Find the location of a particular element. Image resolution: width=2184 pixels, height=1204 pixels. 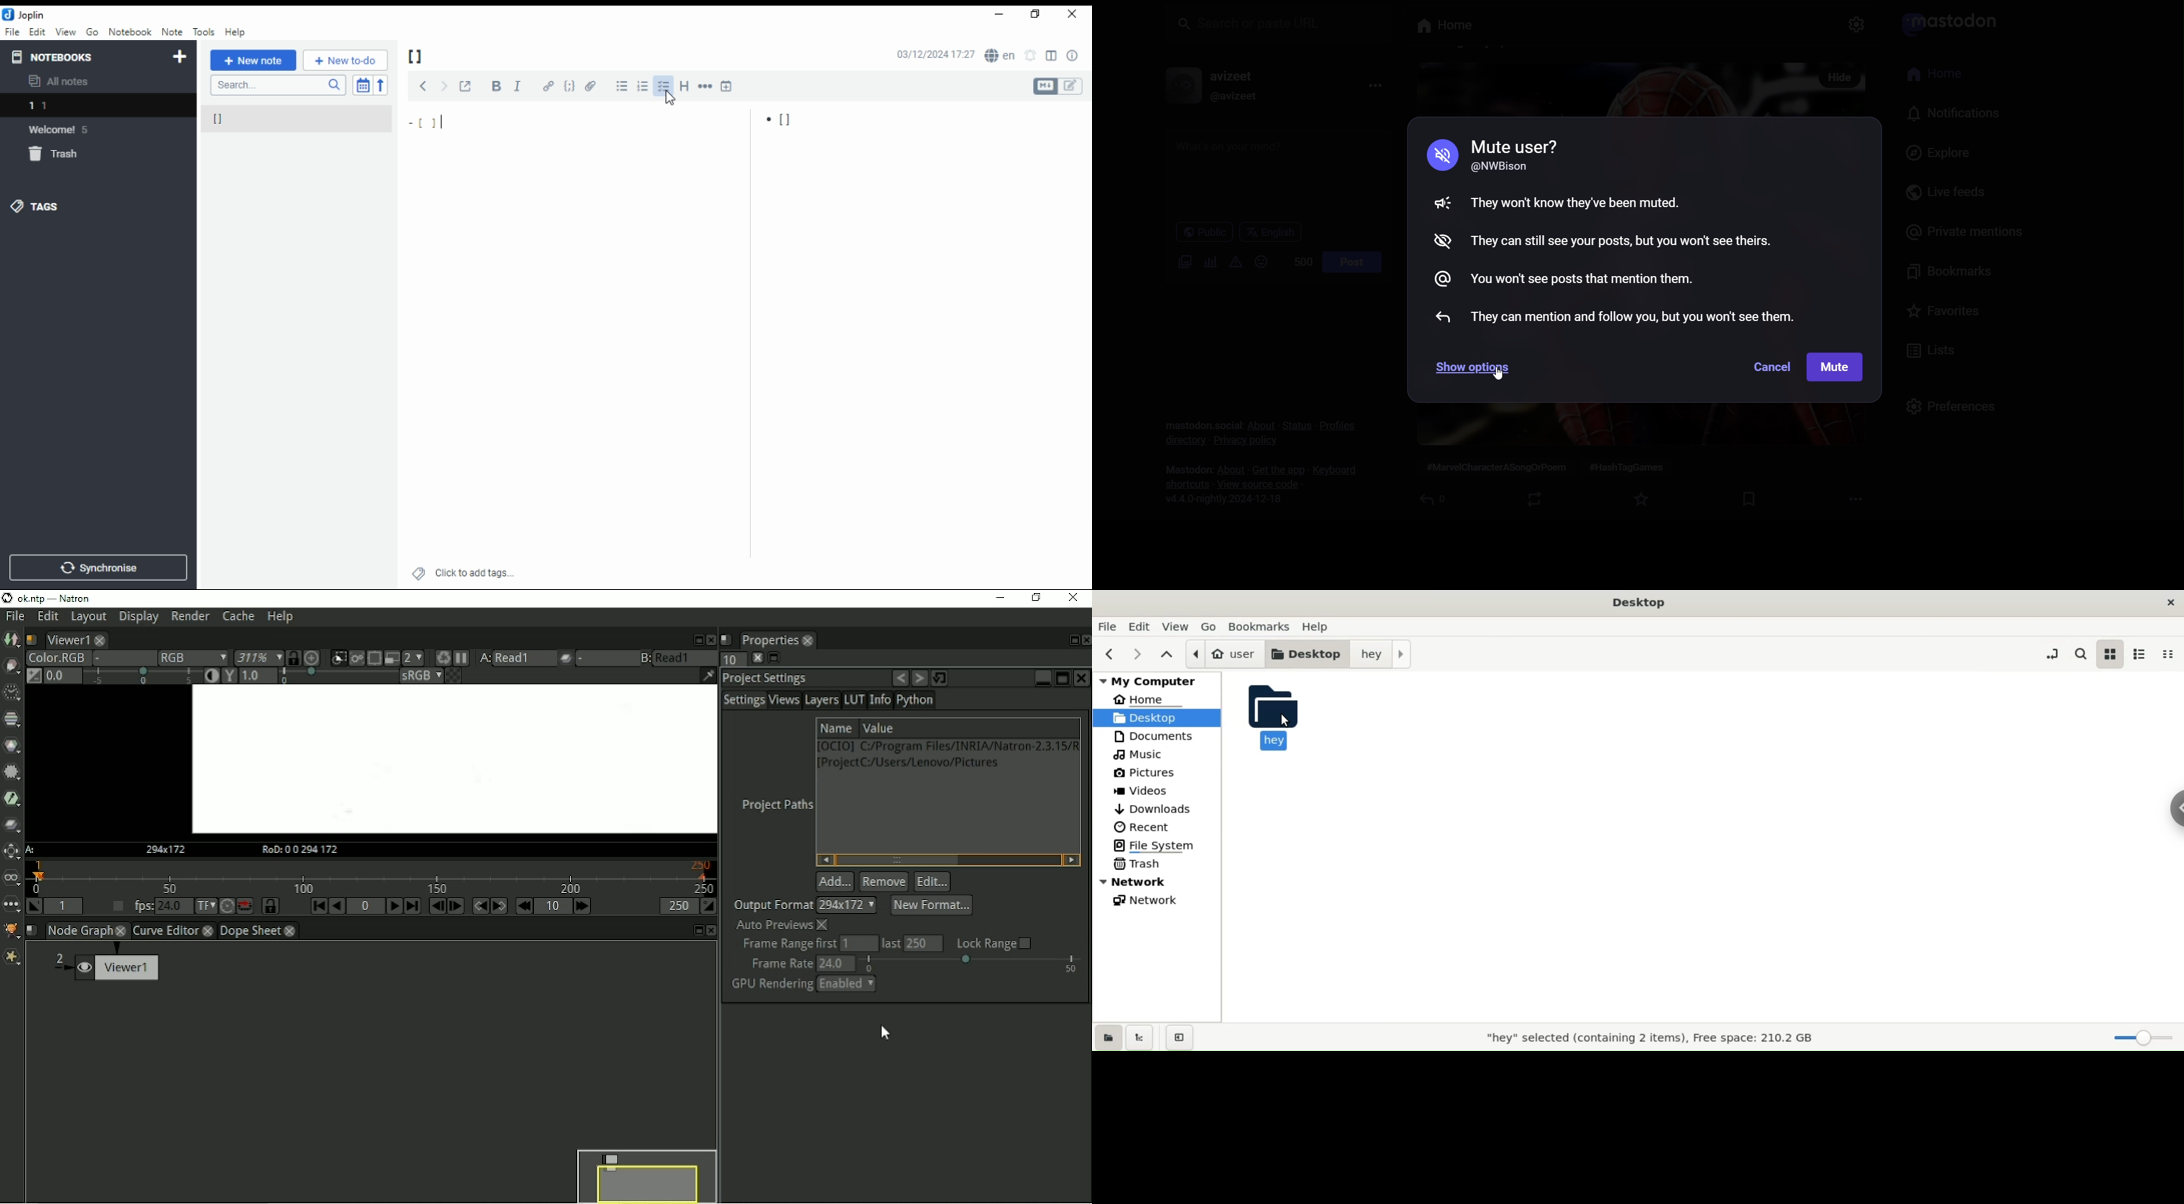

toggle location entry is located at coordinates (2055, 655).